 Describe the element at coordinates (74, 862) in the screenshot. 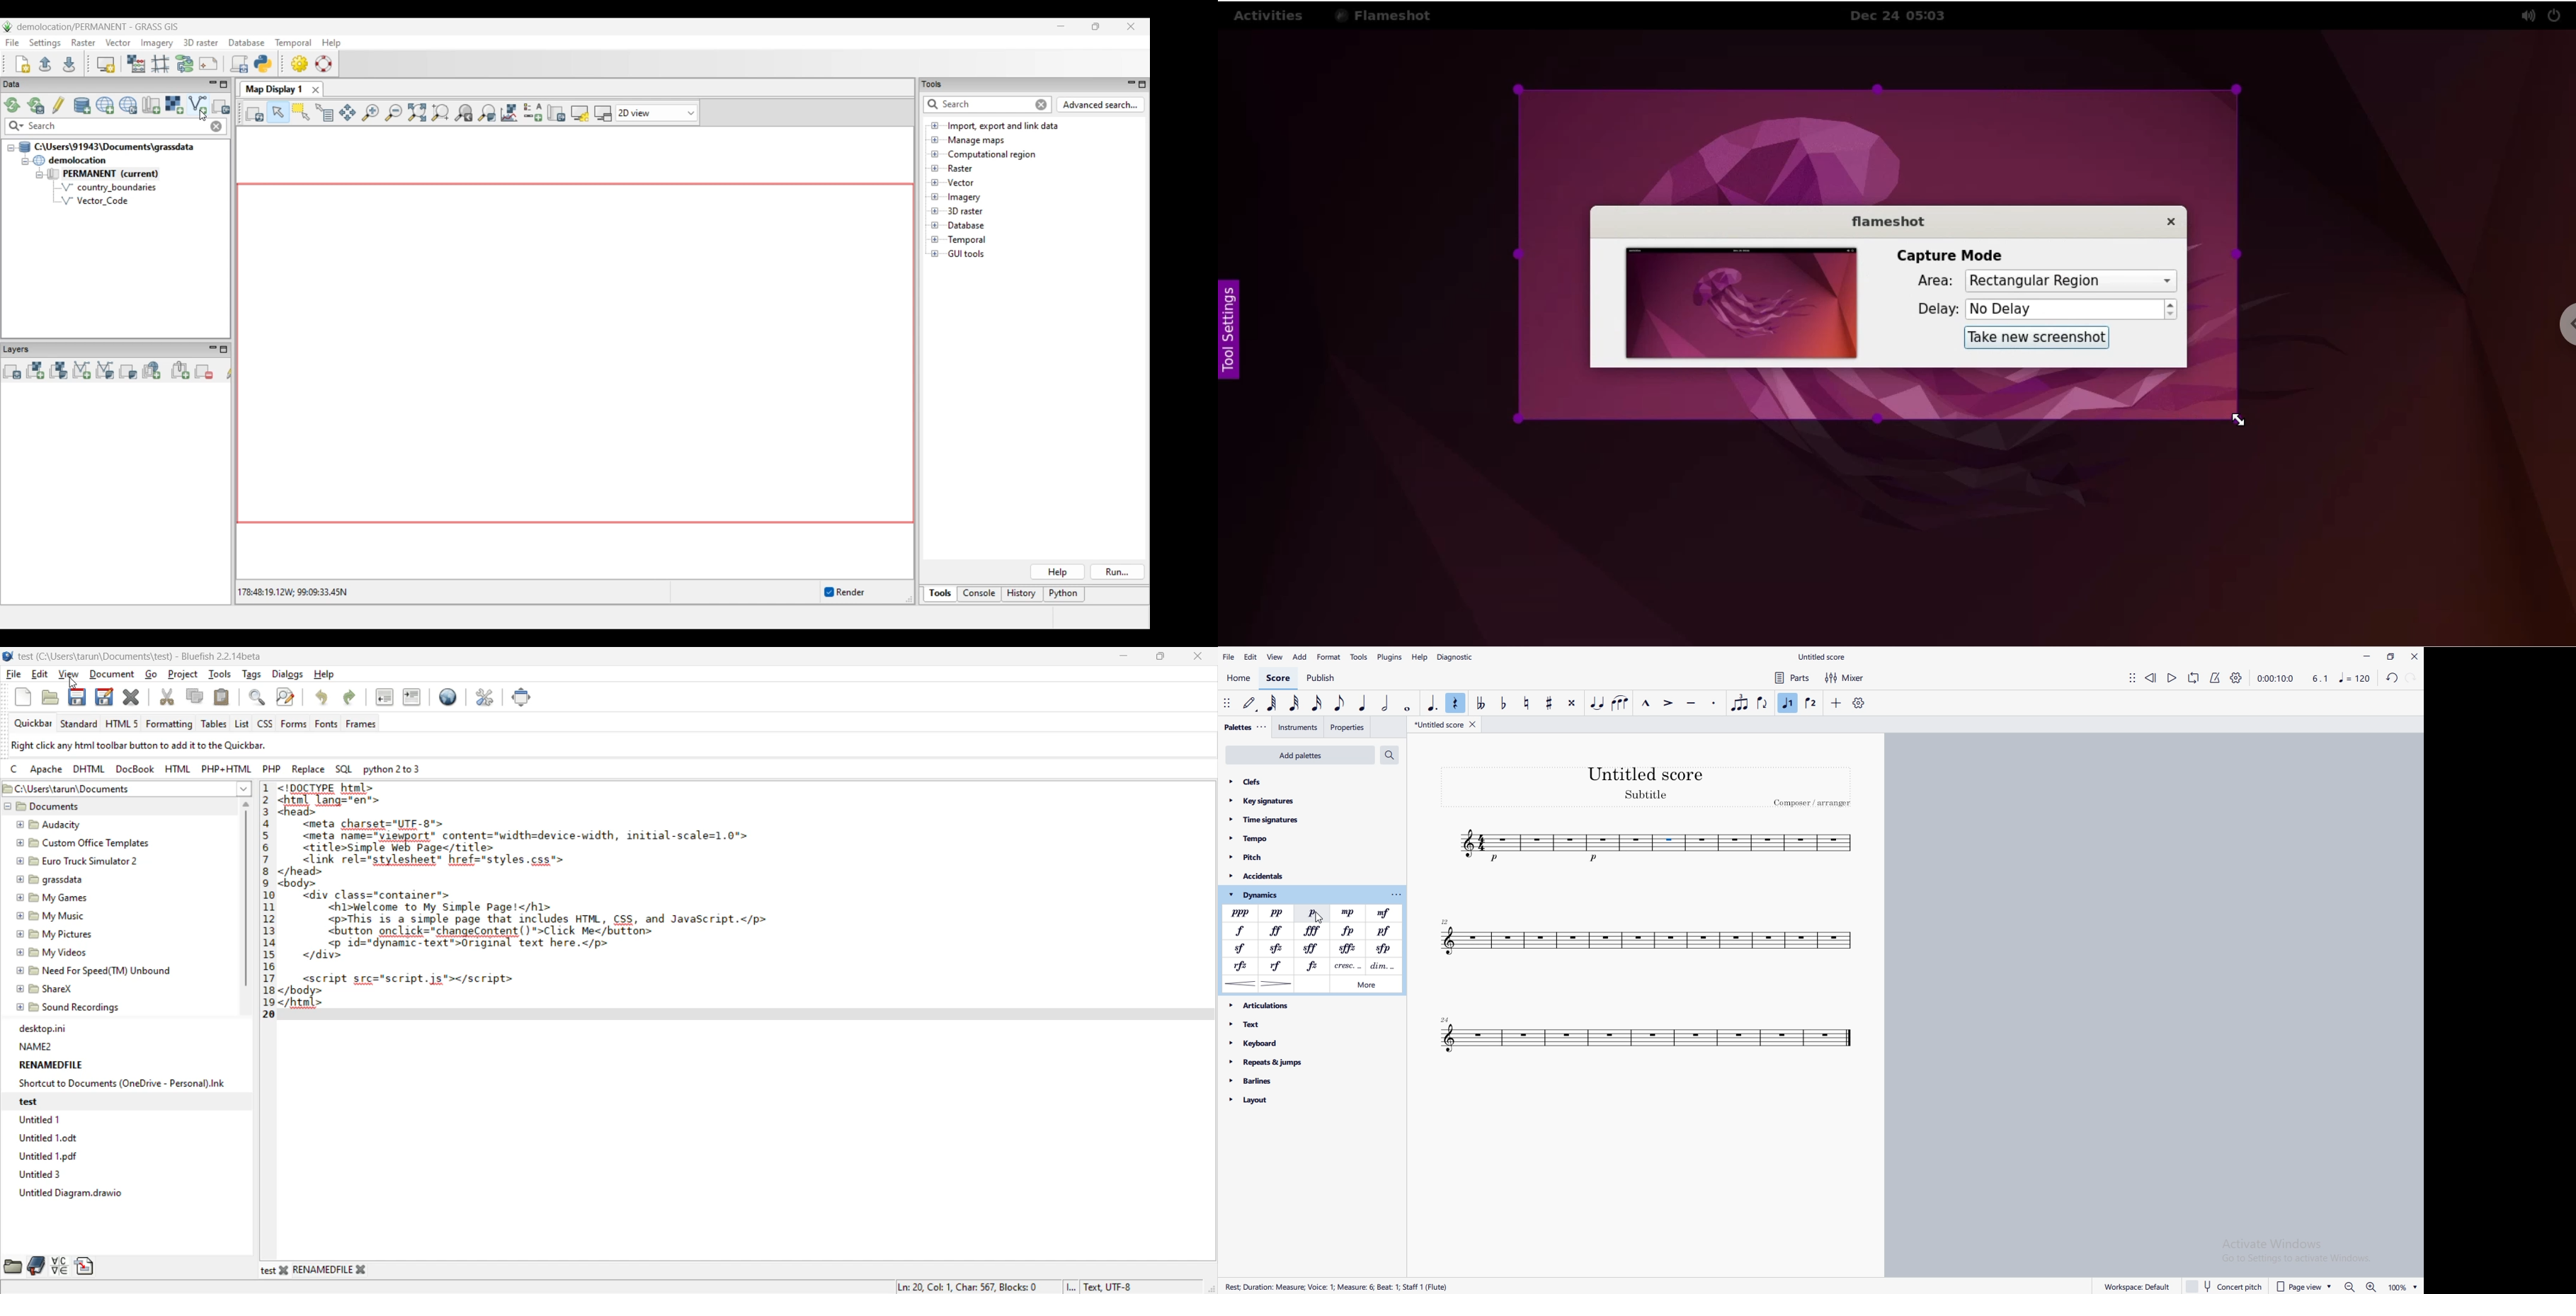

I see `[2 Euro Truck Simulator 2` at that location.